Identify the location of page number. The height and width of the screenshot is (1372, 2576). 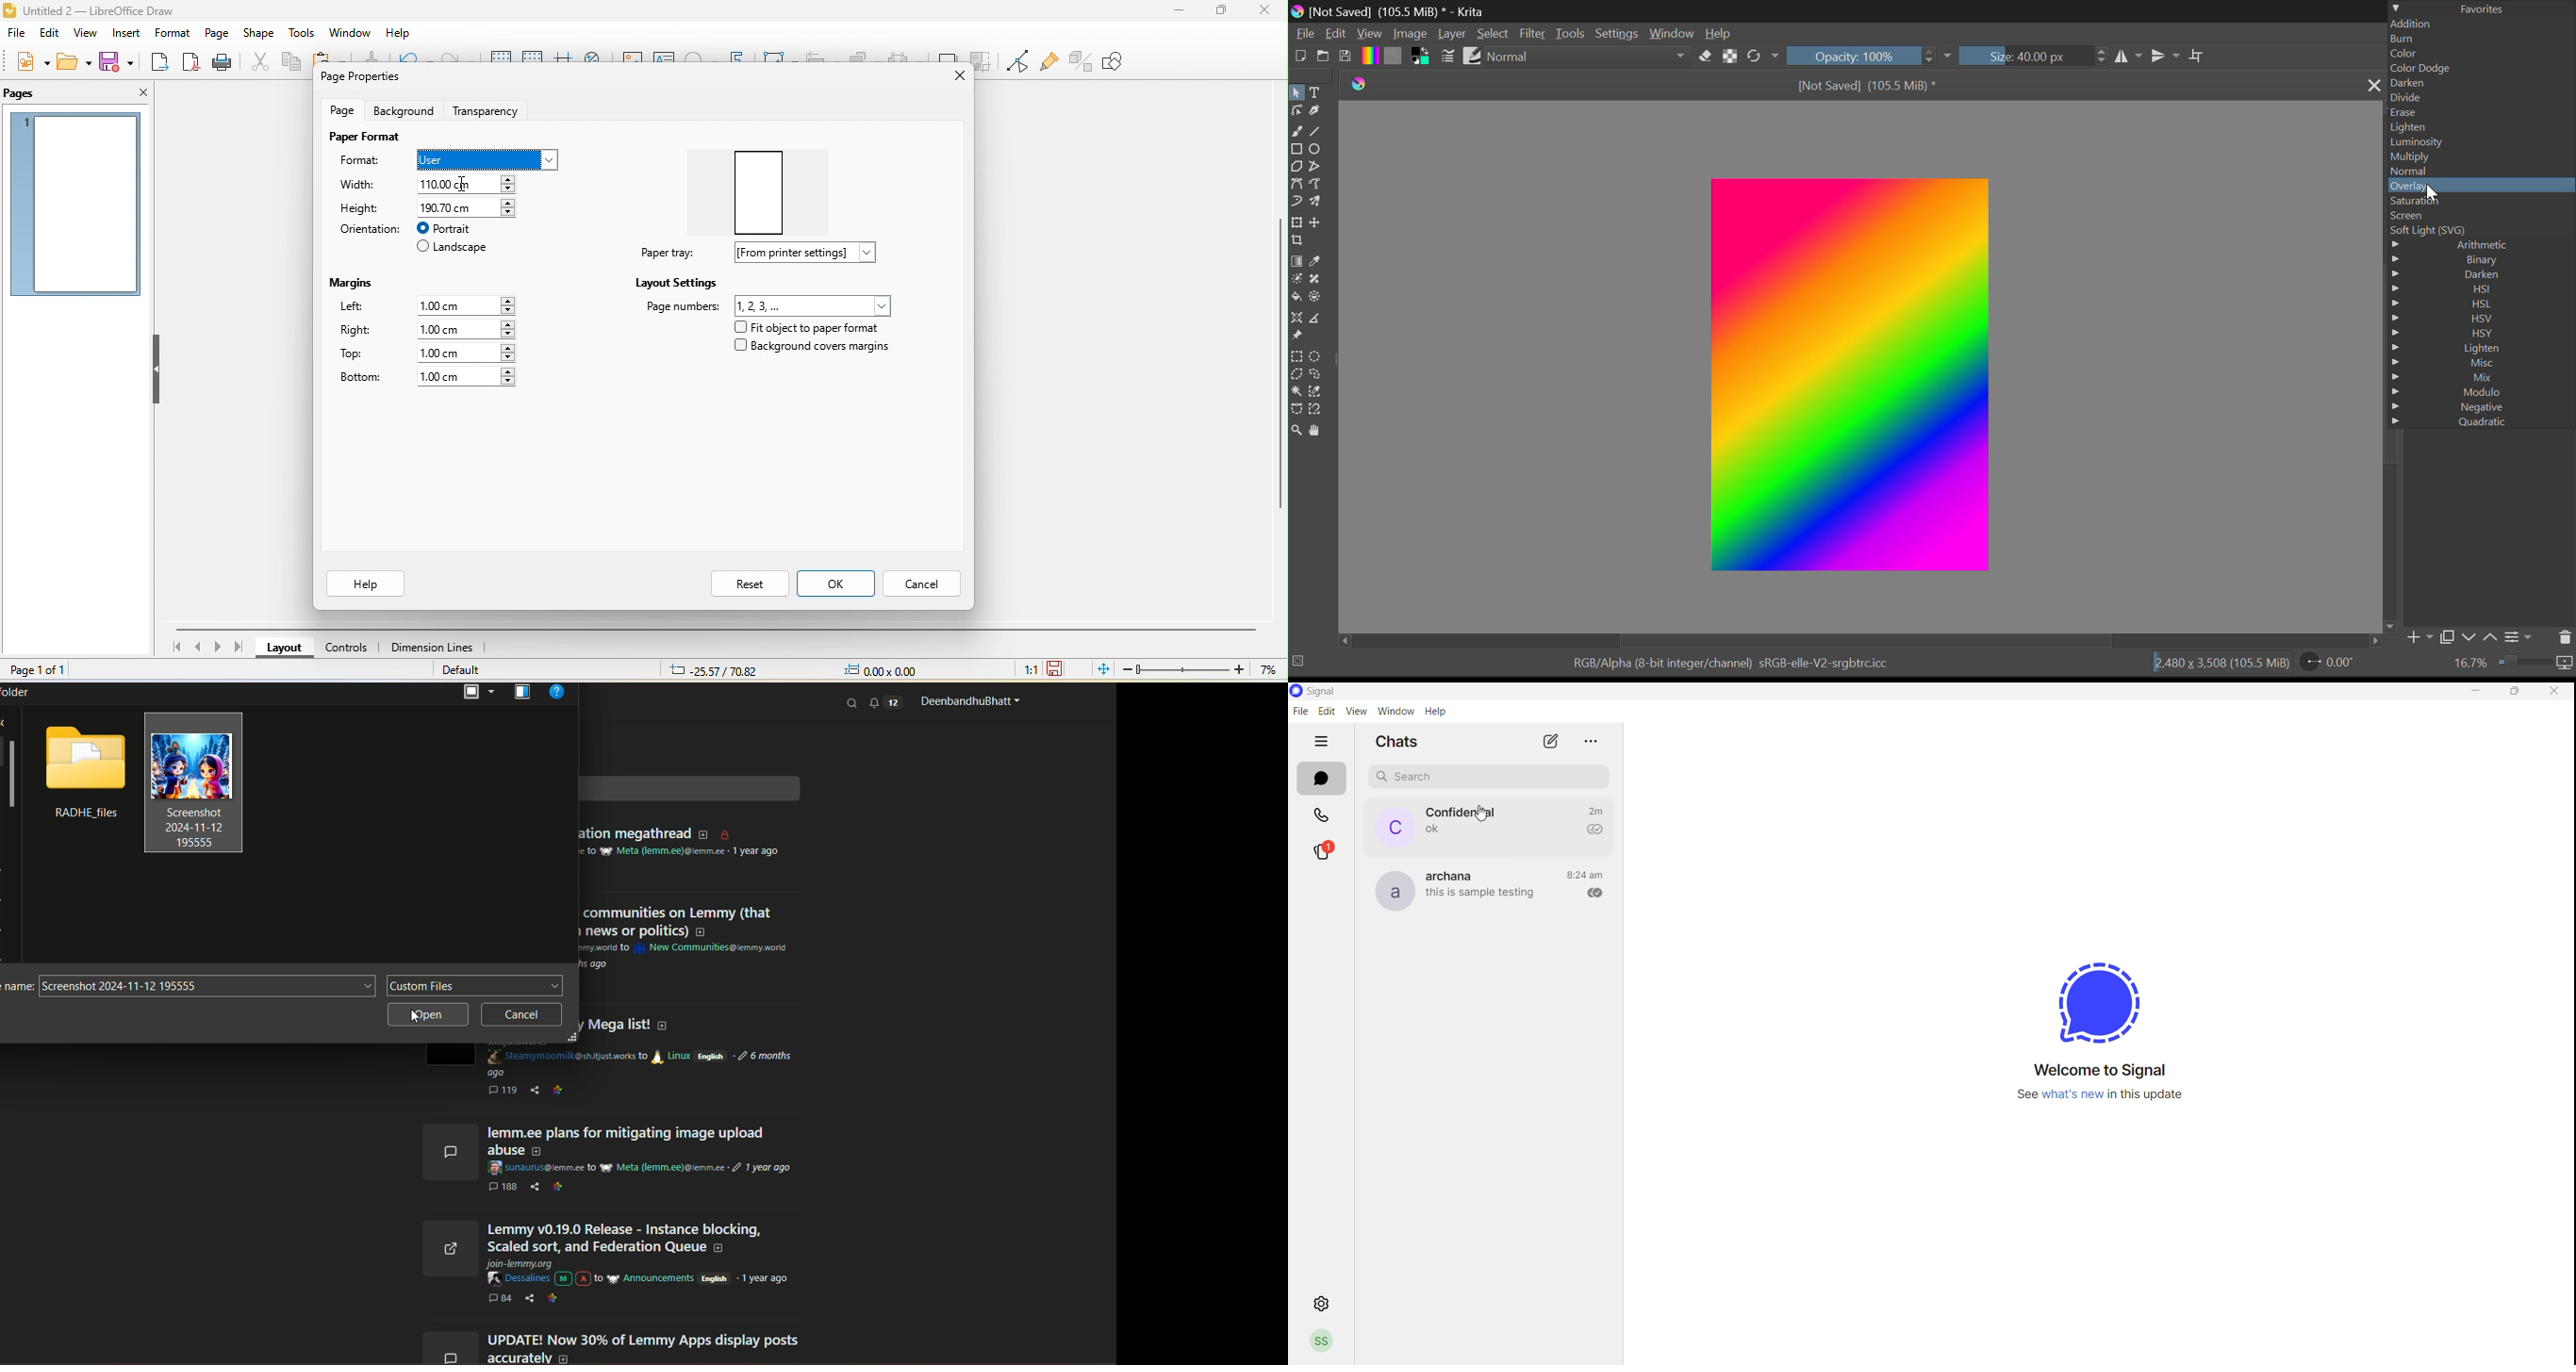
(769, 304).